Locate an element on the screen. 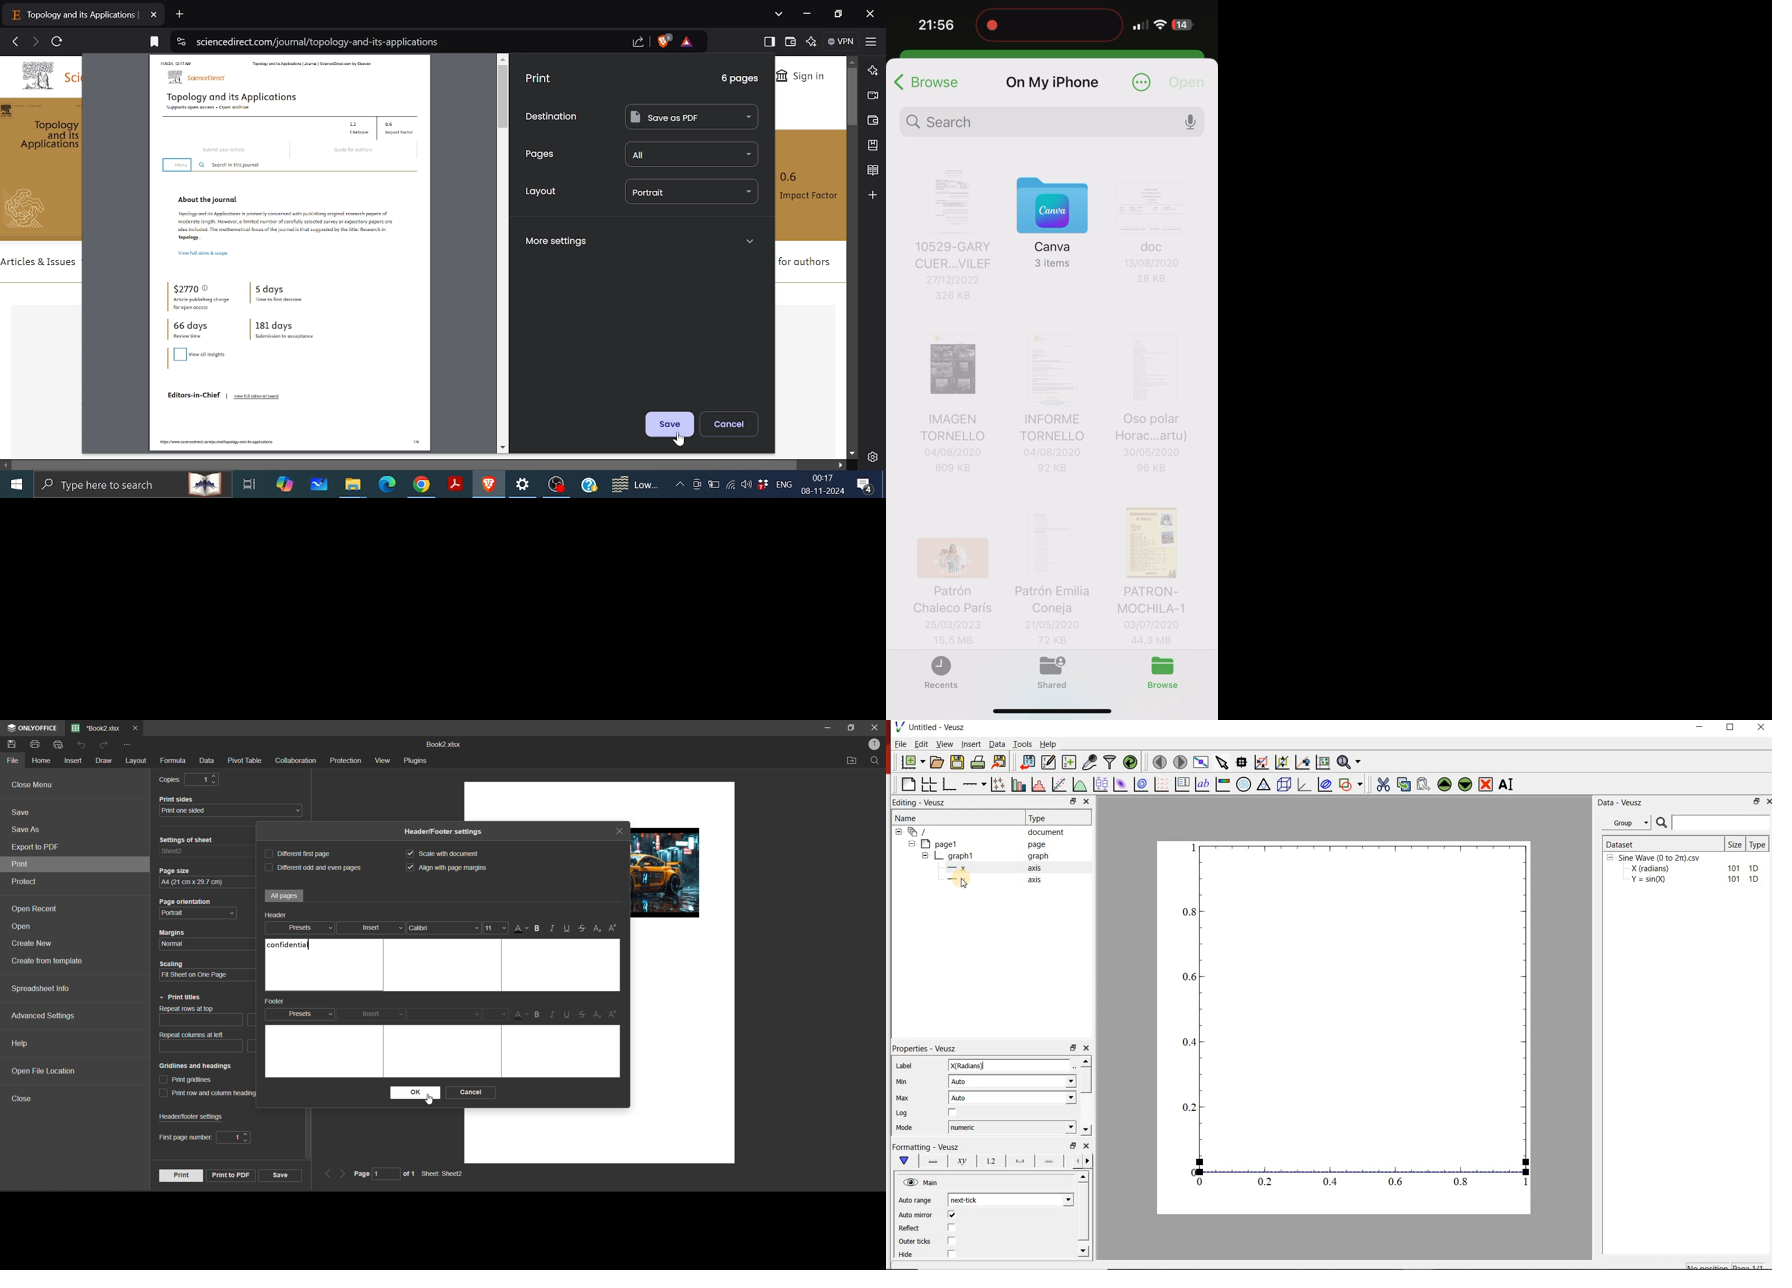 The image size is (1792, 1288). subscript is located at coordinates (598, 1015).